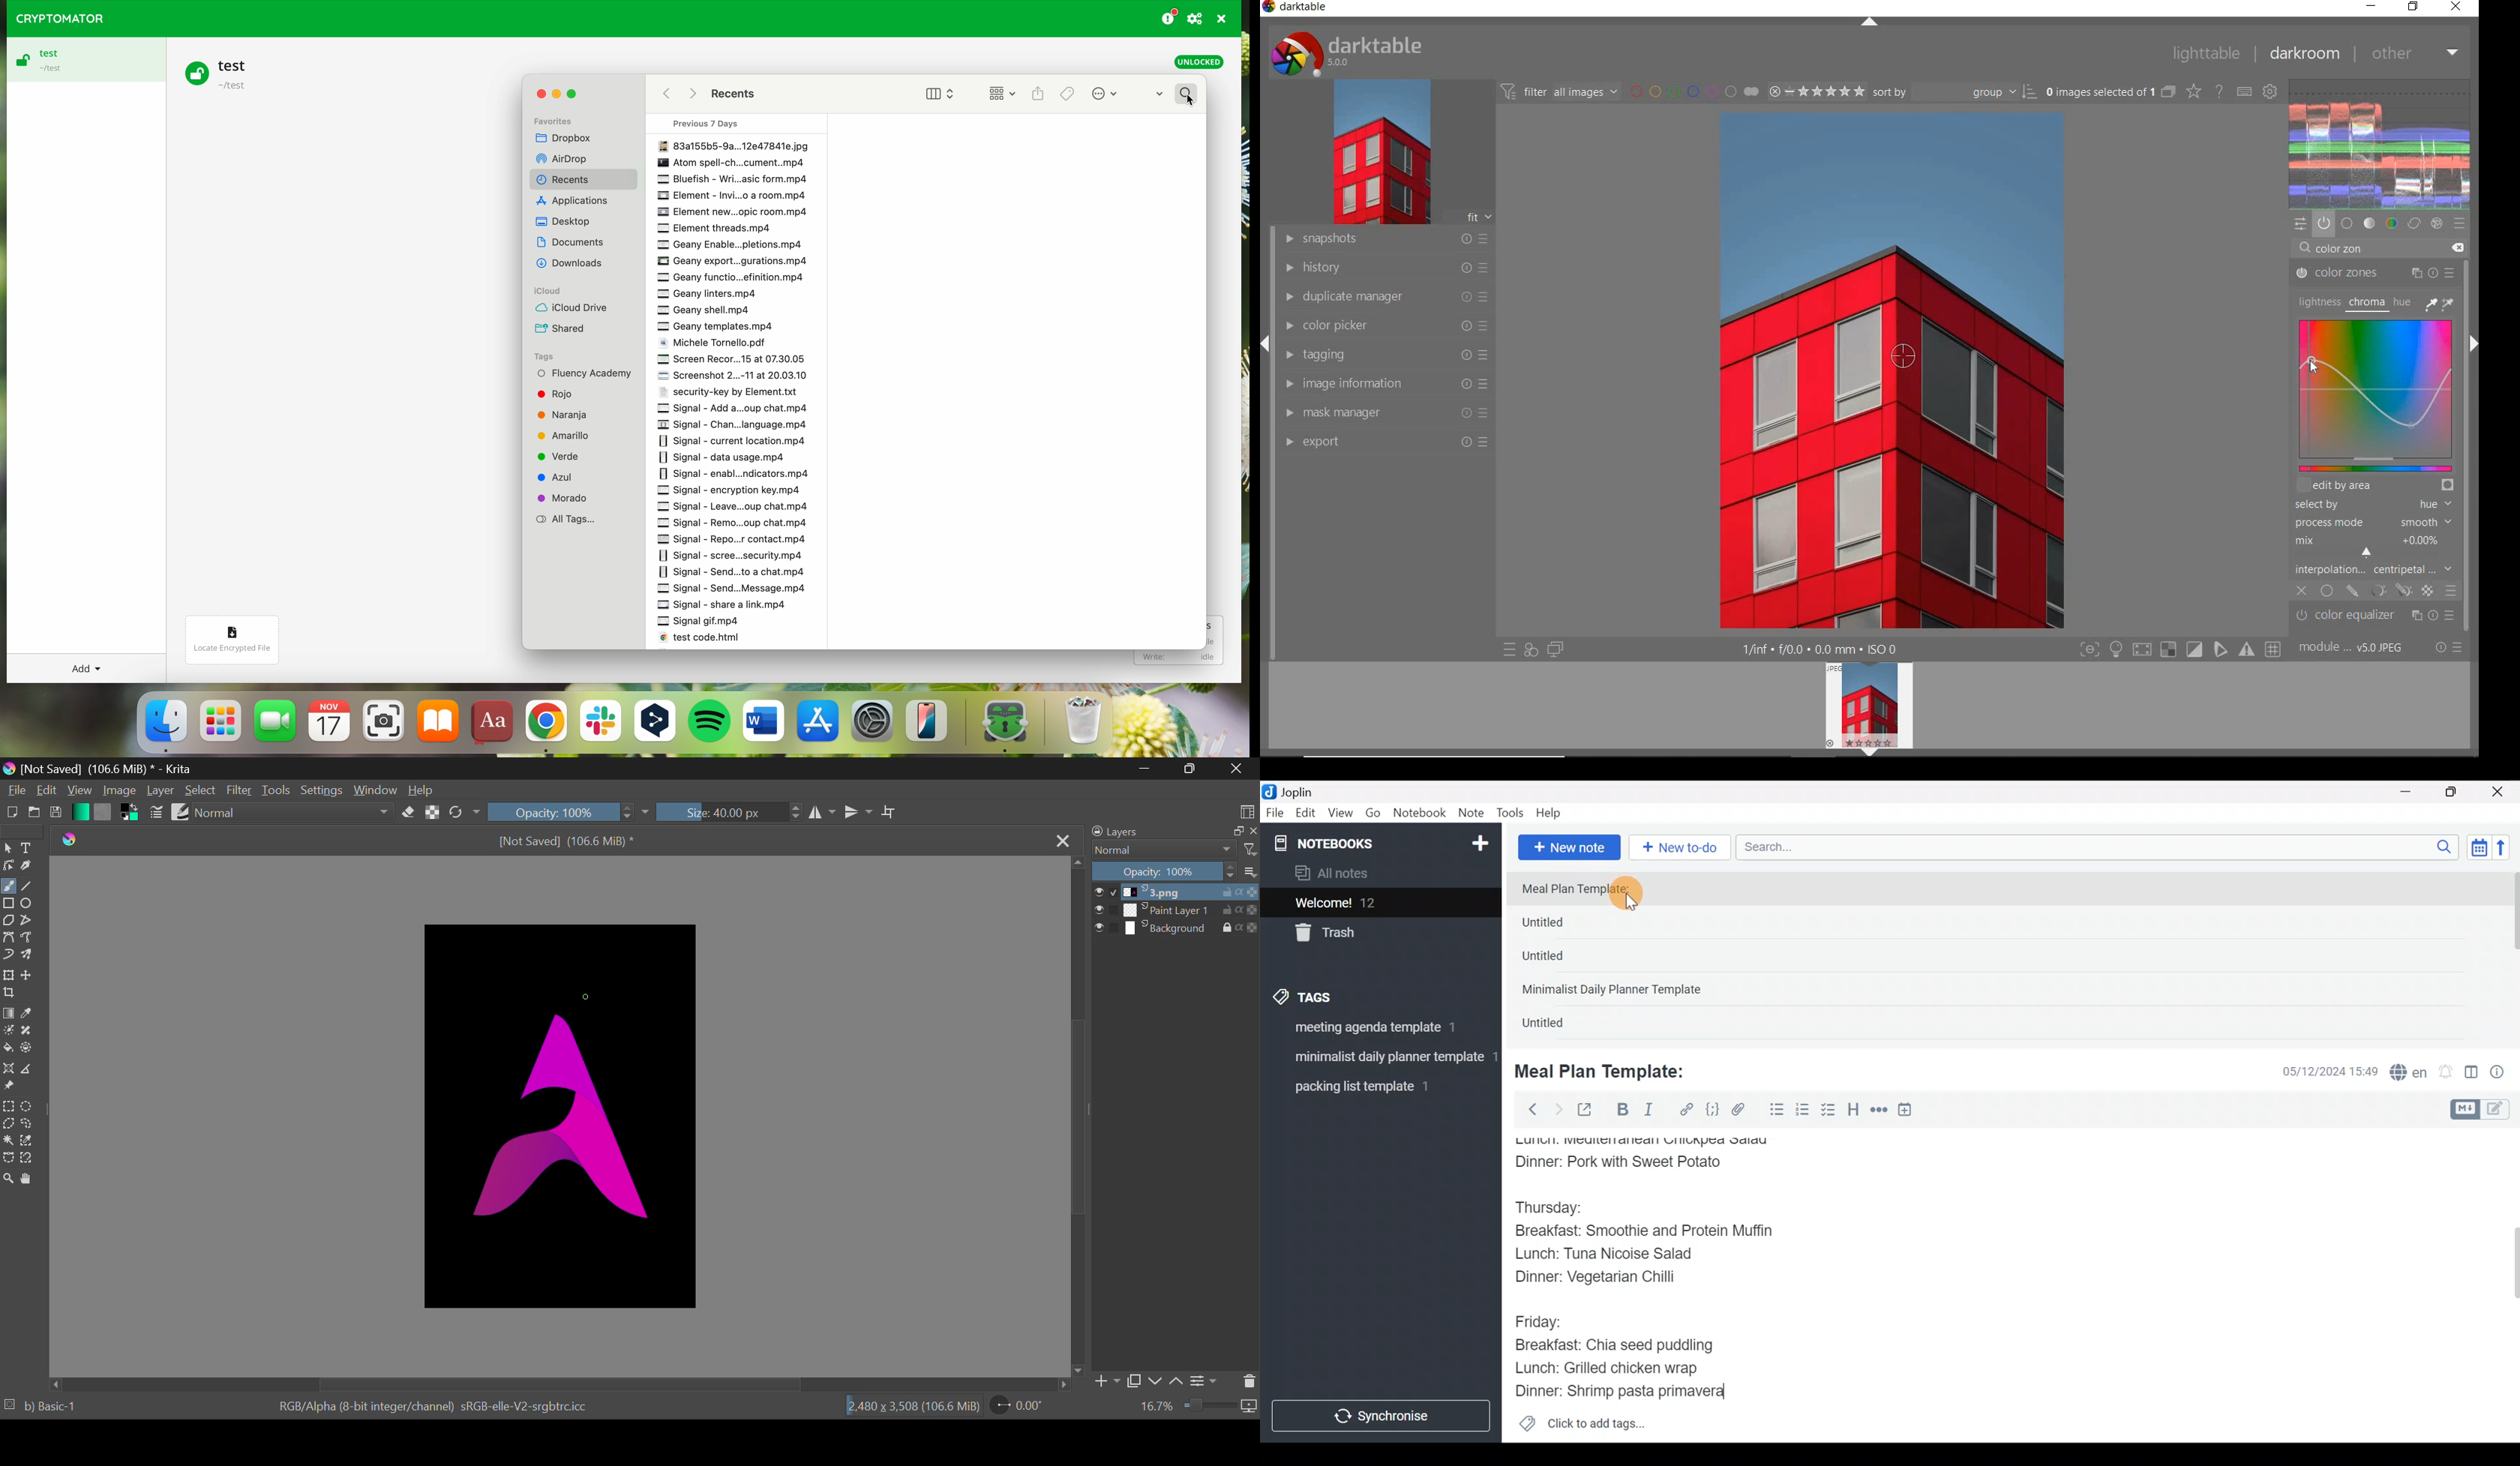  I want to click on Notebooks, so click(1353, 843).